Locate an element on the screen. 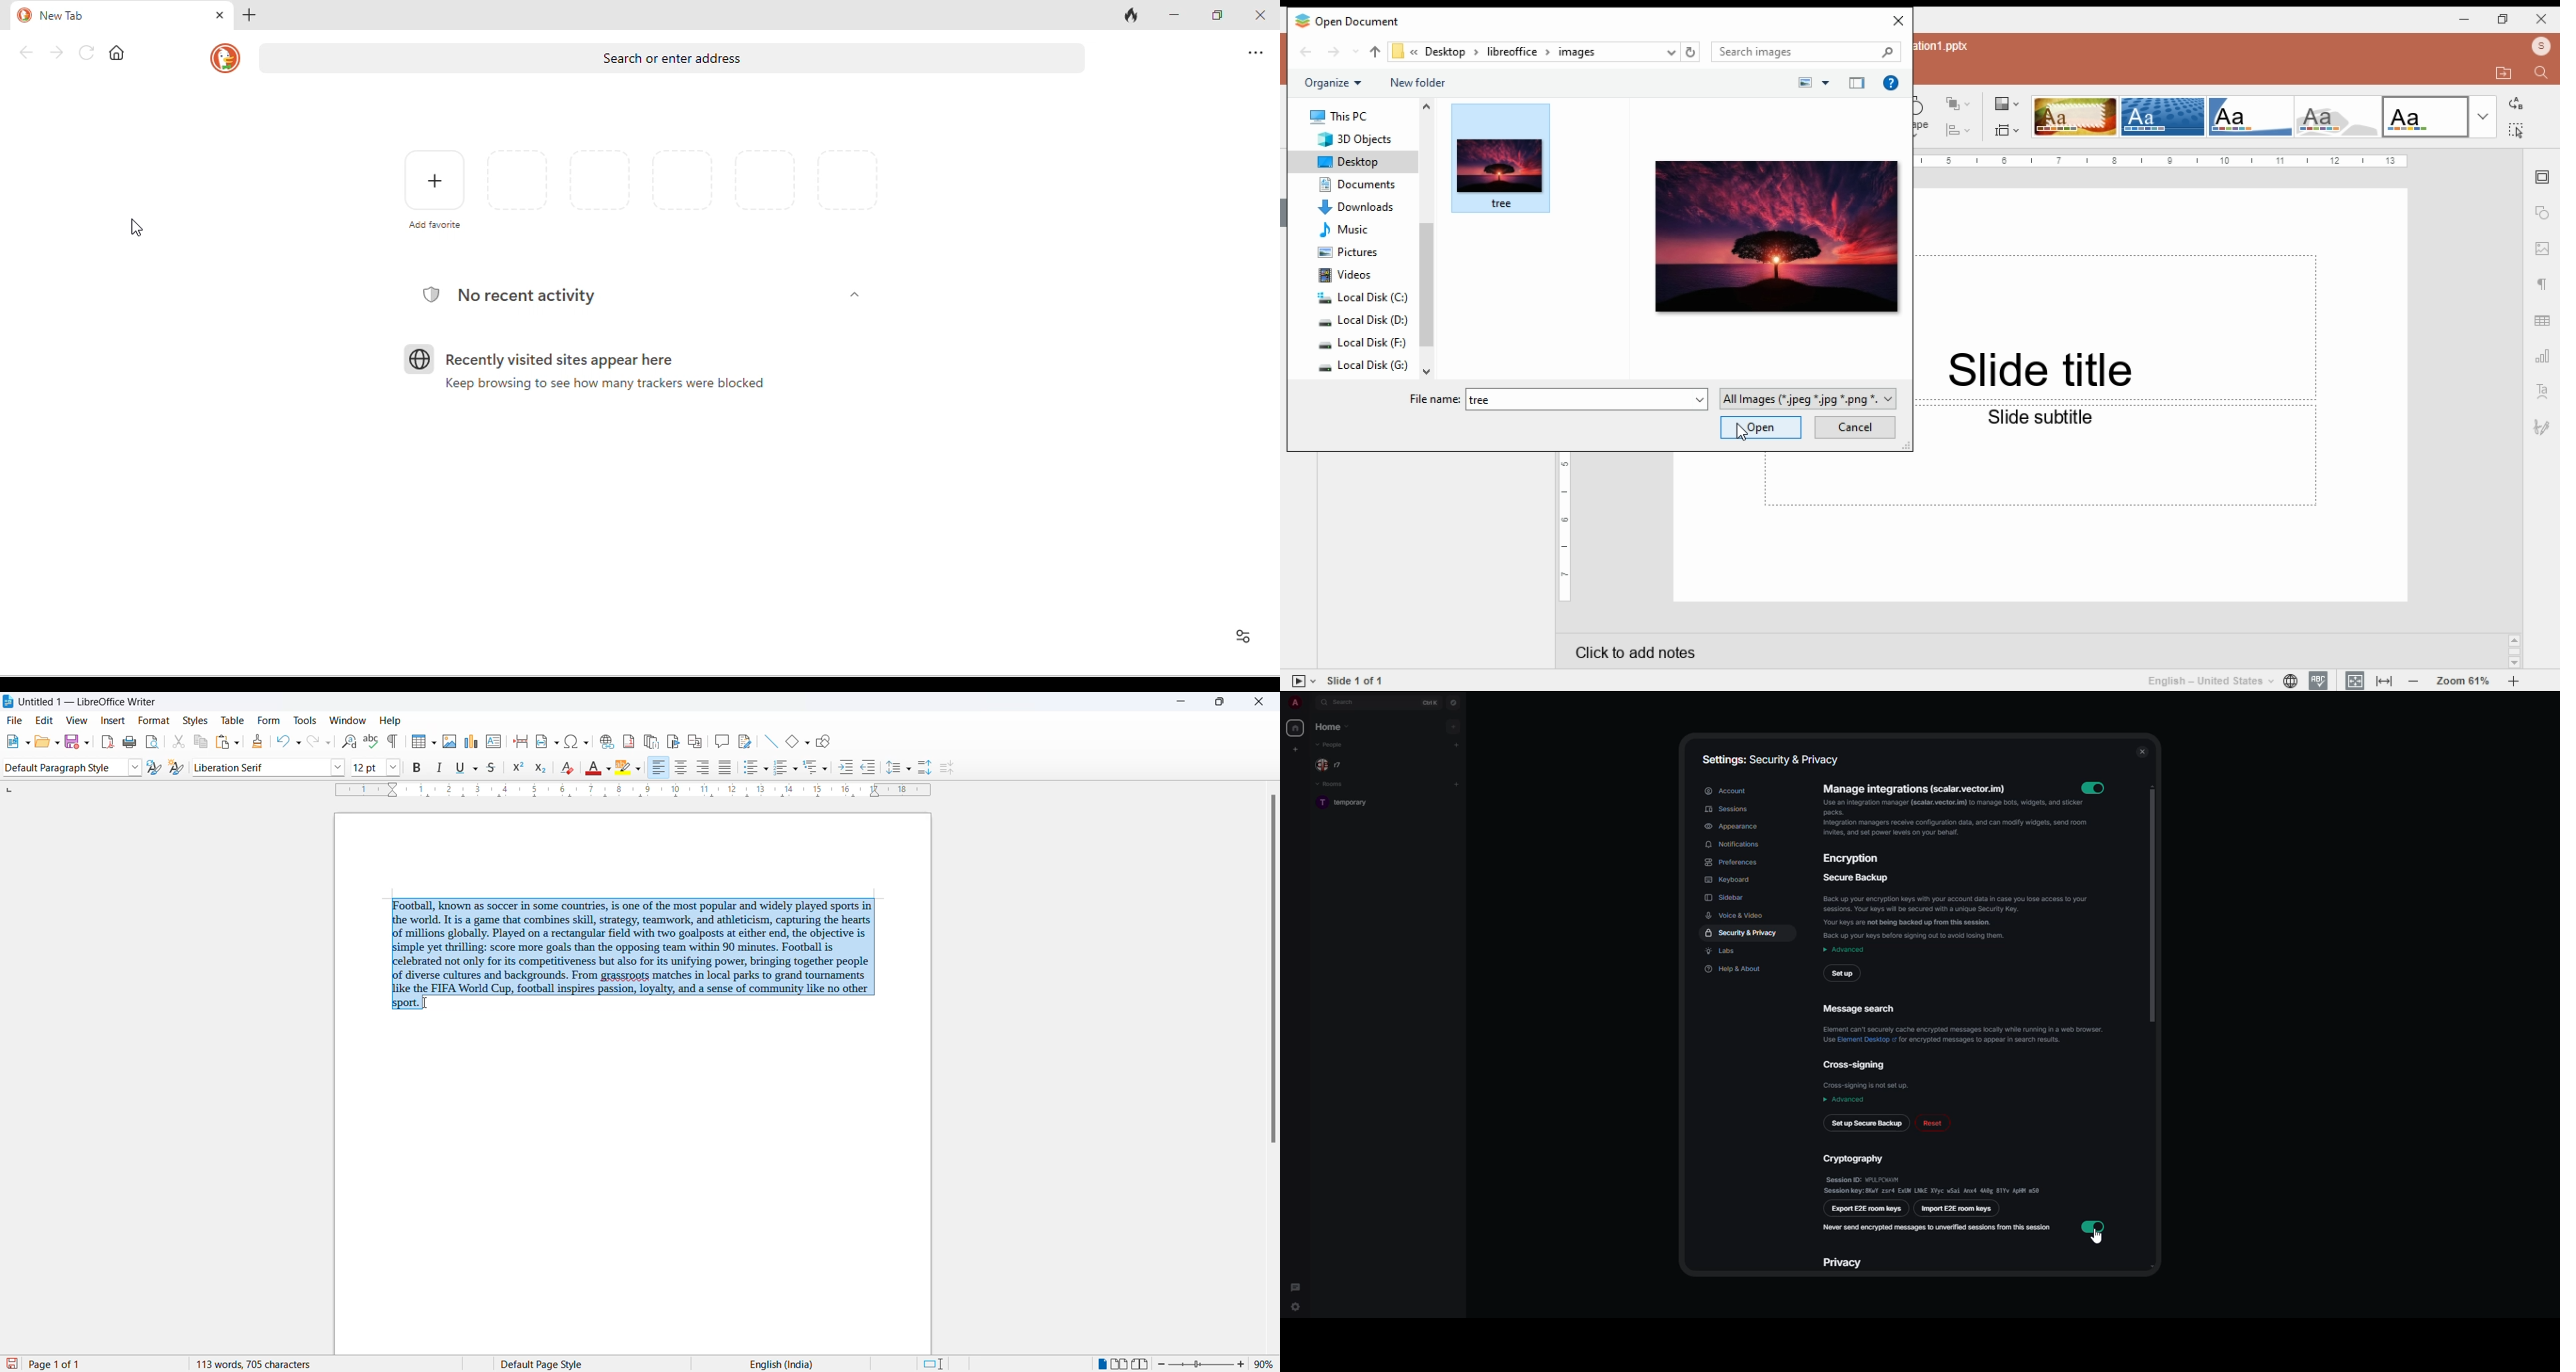  Side 1 of 1 is located at coordinates (1362, 679).